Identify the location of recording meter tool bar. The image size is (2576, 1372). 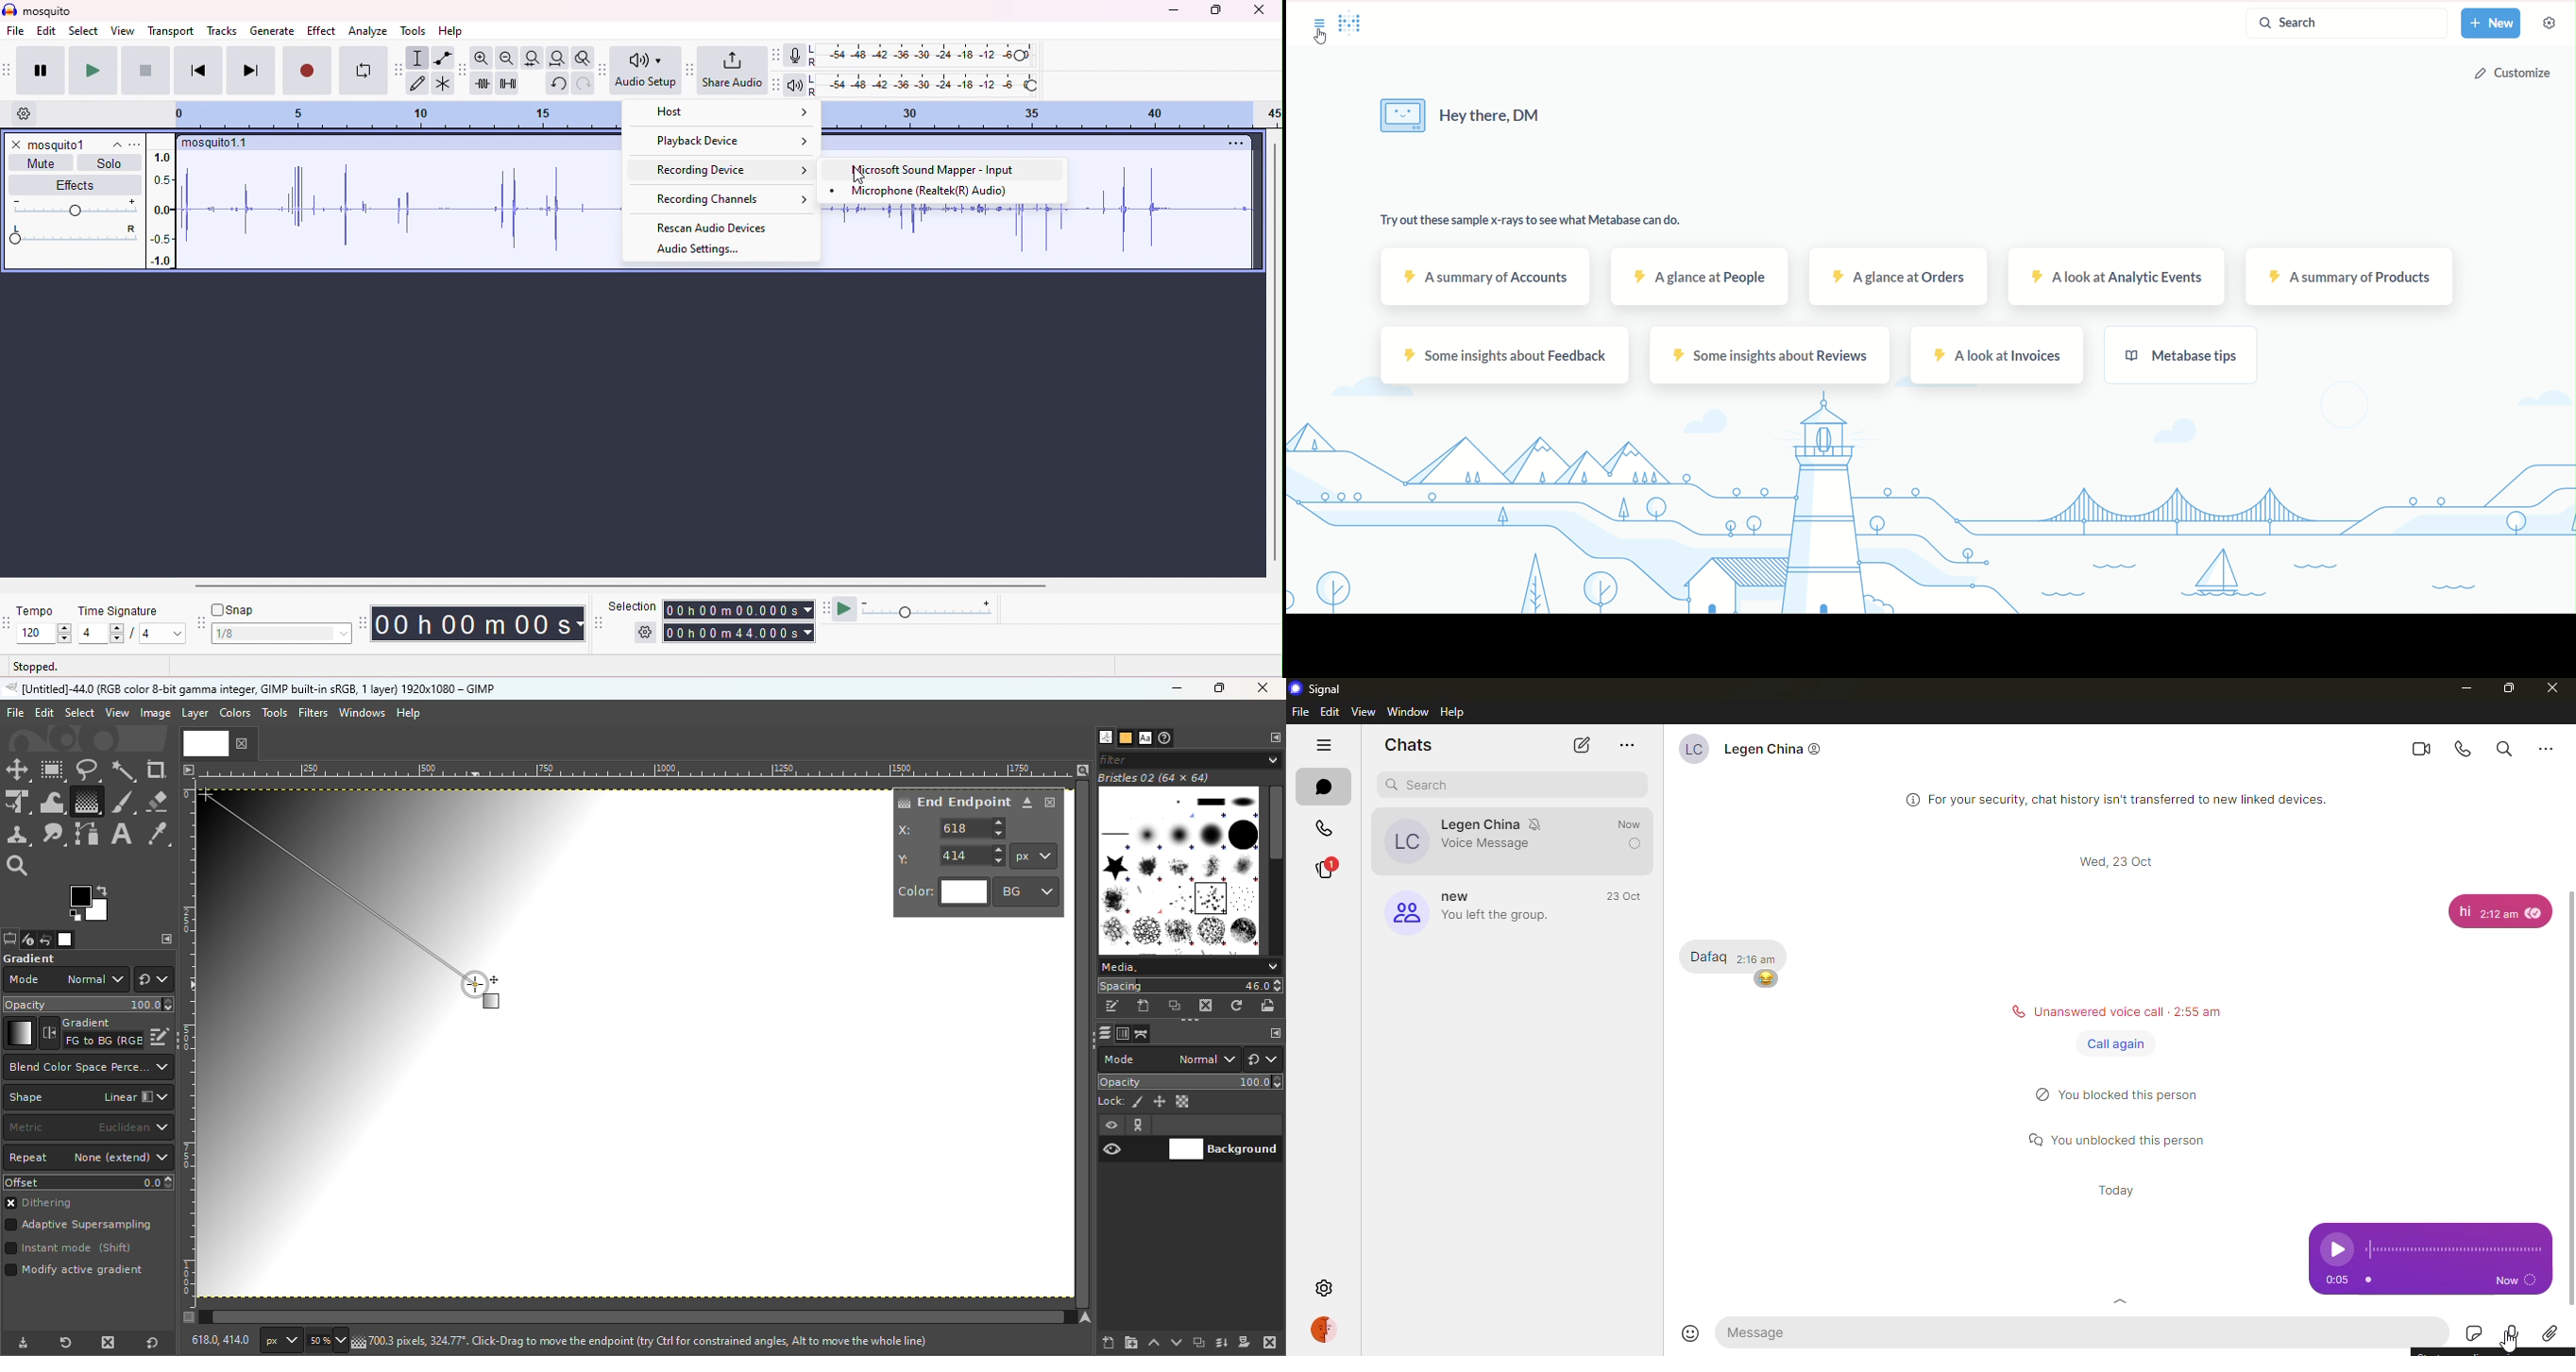
(775, 54).